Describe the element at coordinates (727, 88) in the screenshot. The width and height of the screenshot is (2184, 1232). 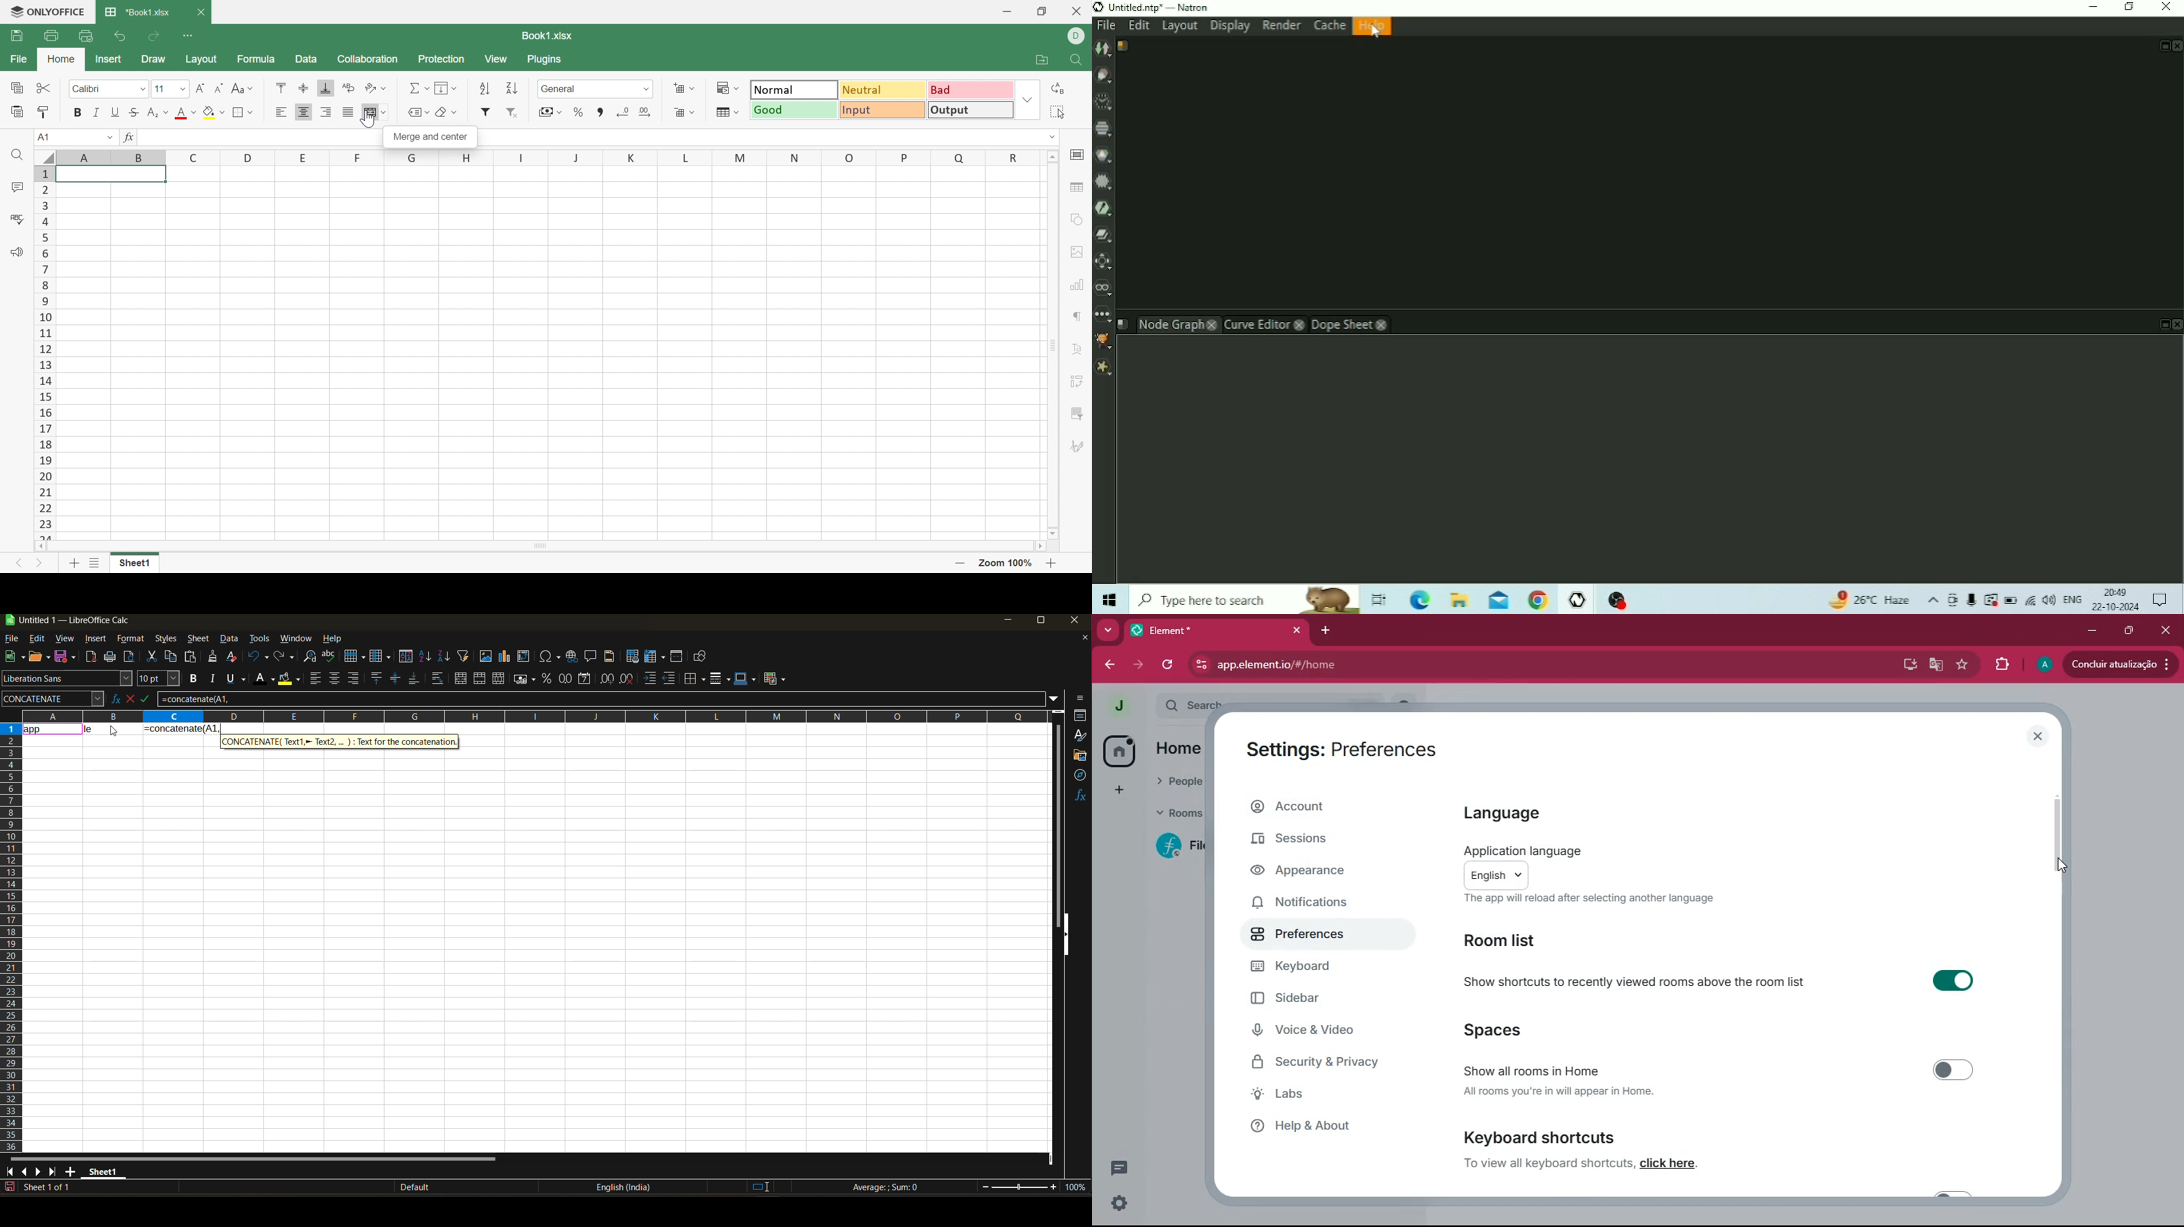
I see `Conditional formatting` at that location.